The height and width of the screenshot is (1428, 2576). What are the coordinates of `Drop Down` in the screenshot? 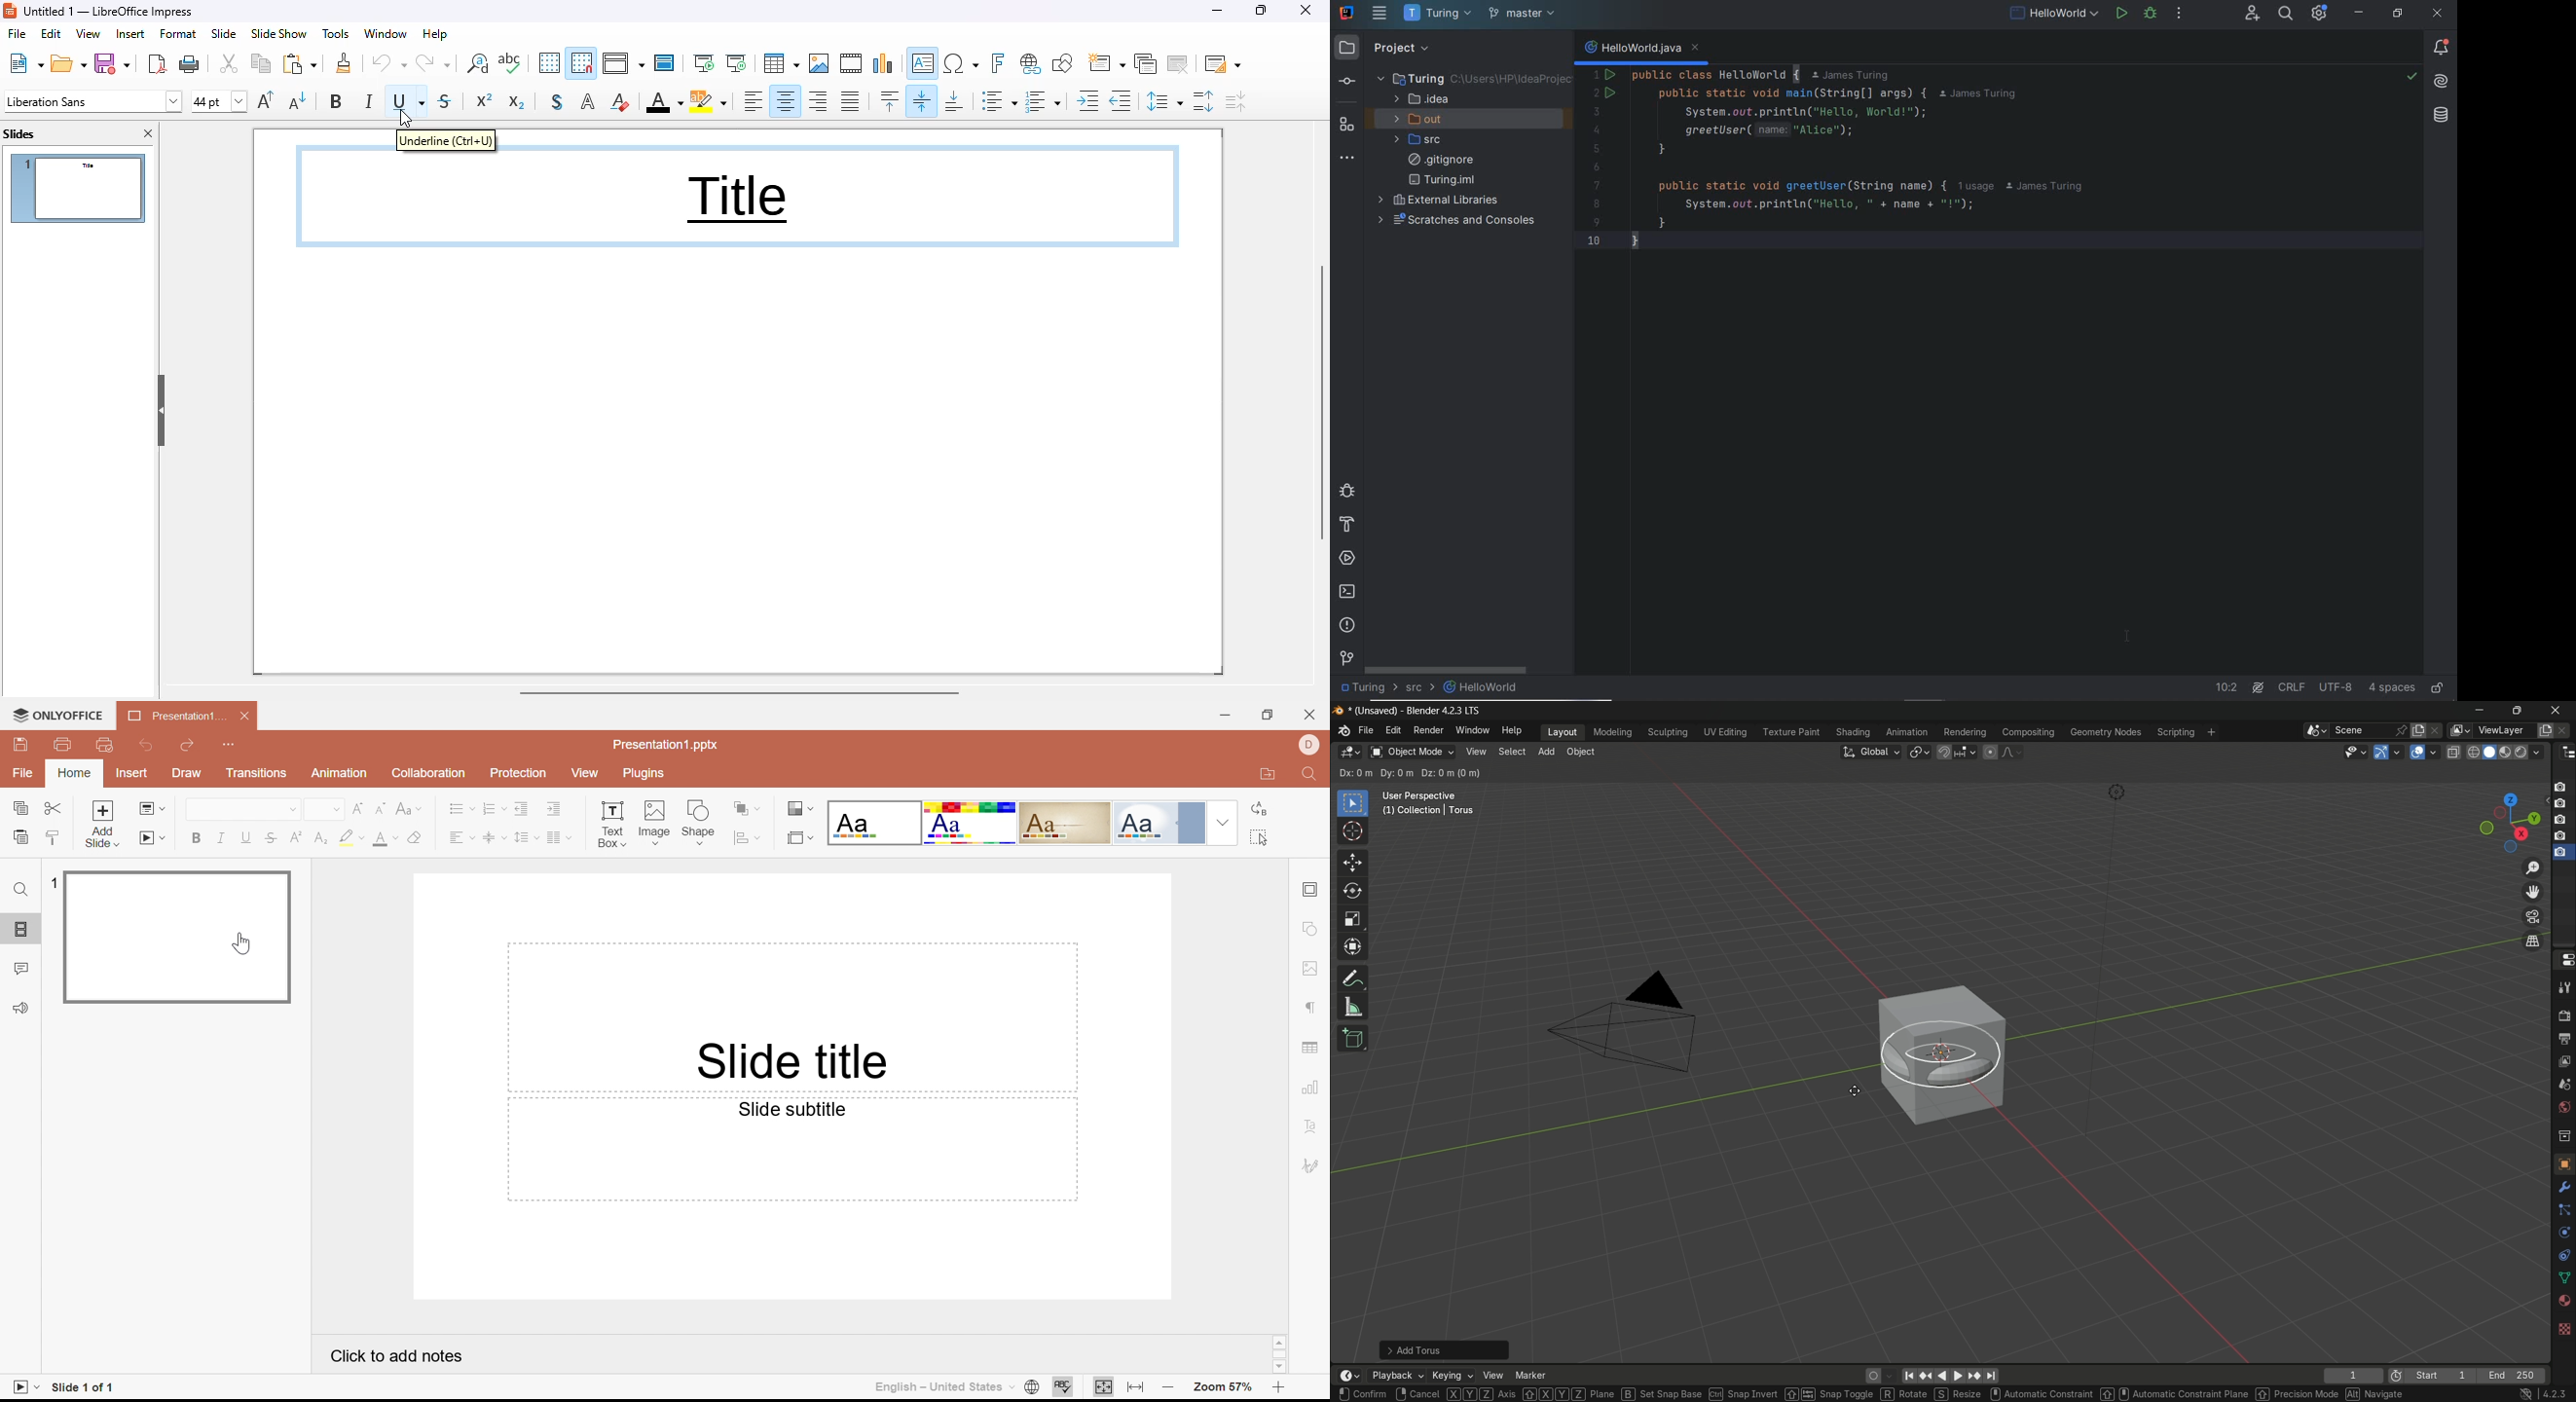 It's located at (163, 838).